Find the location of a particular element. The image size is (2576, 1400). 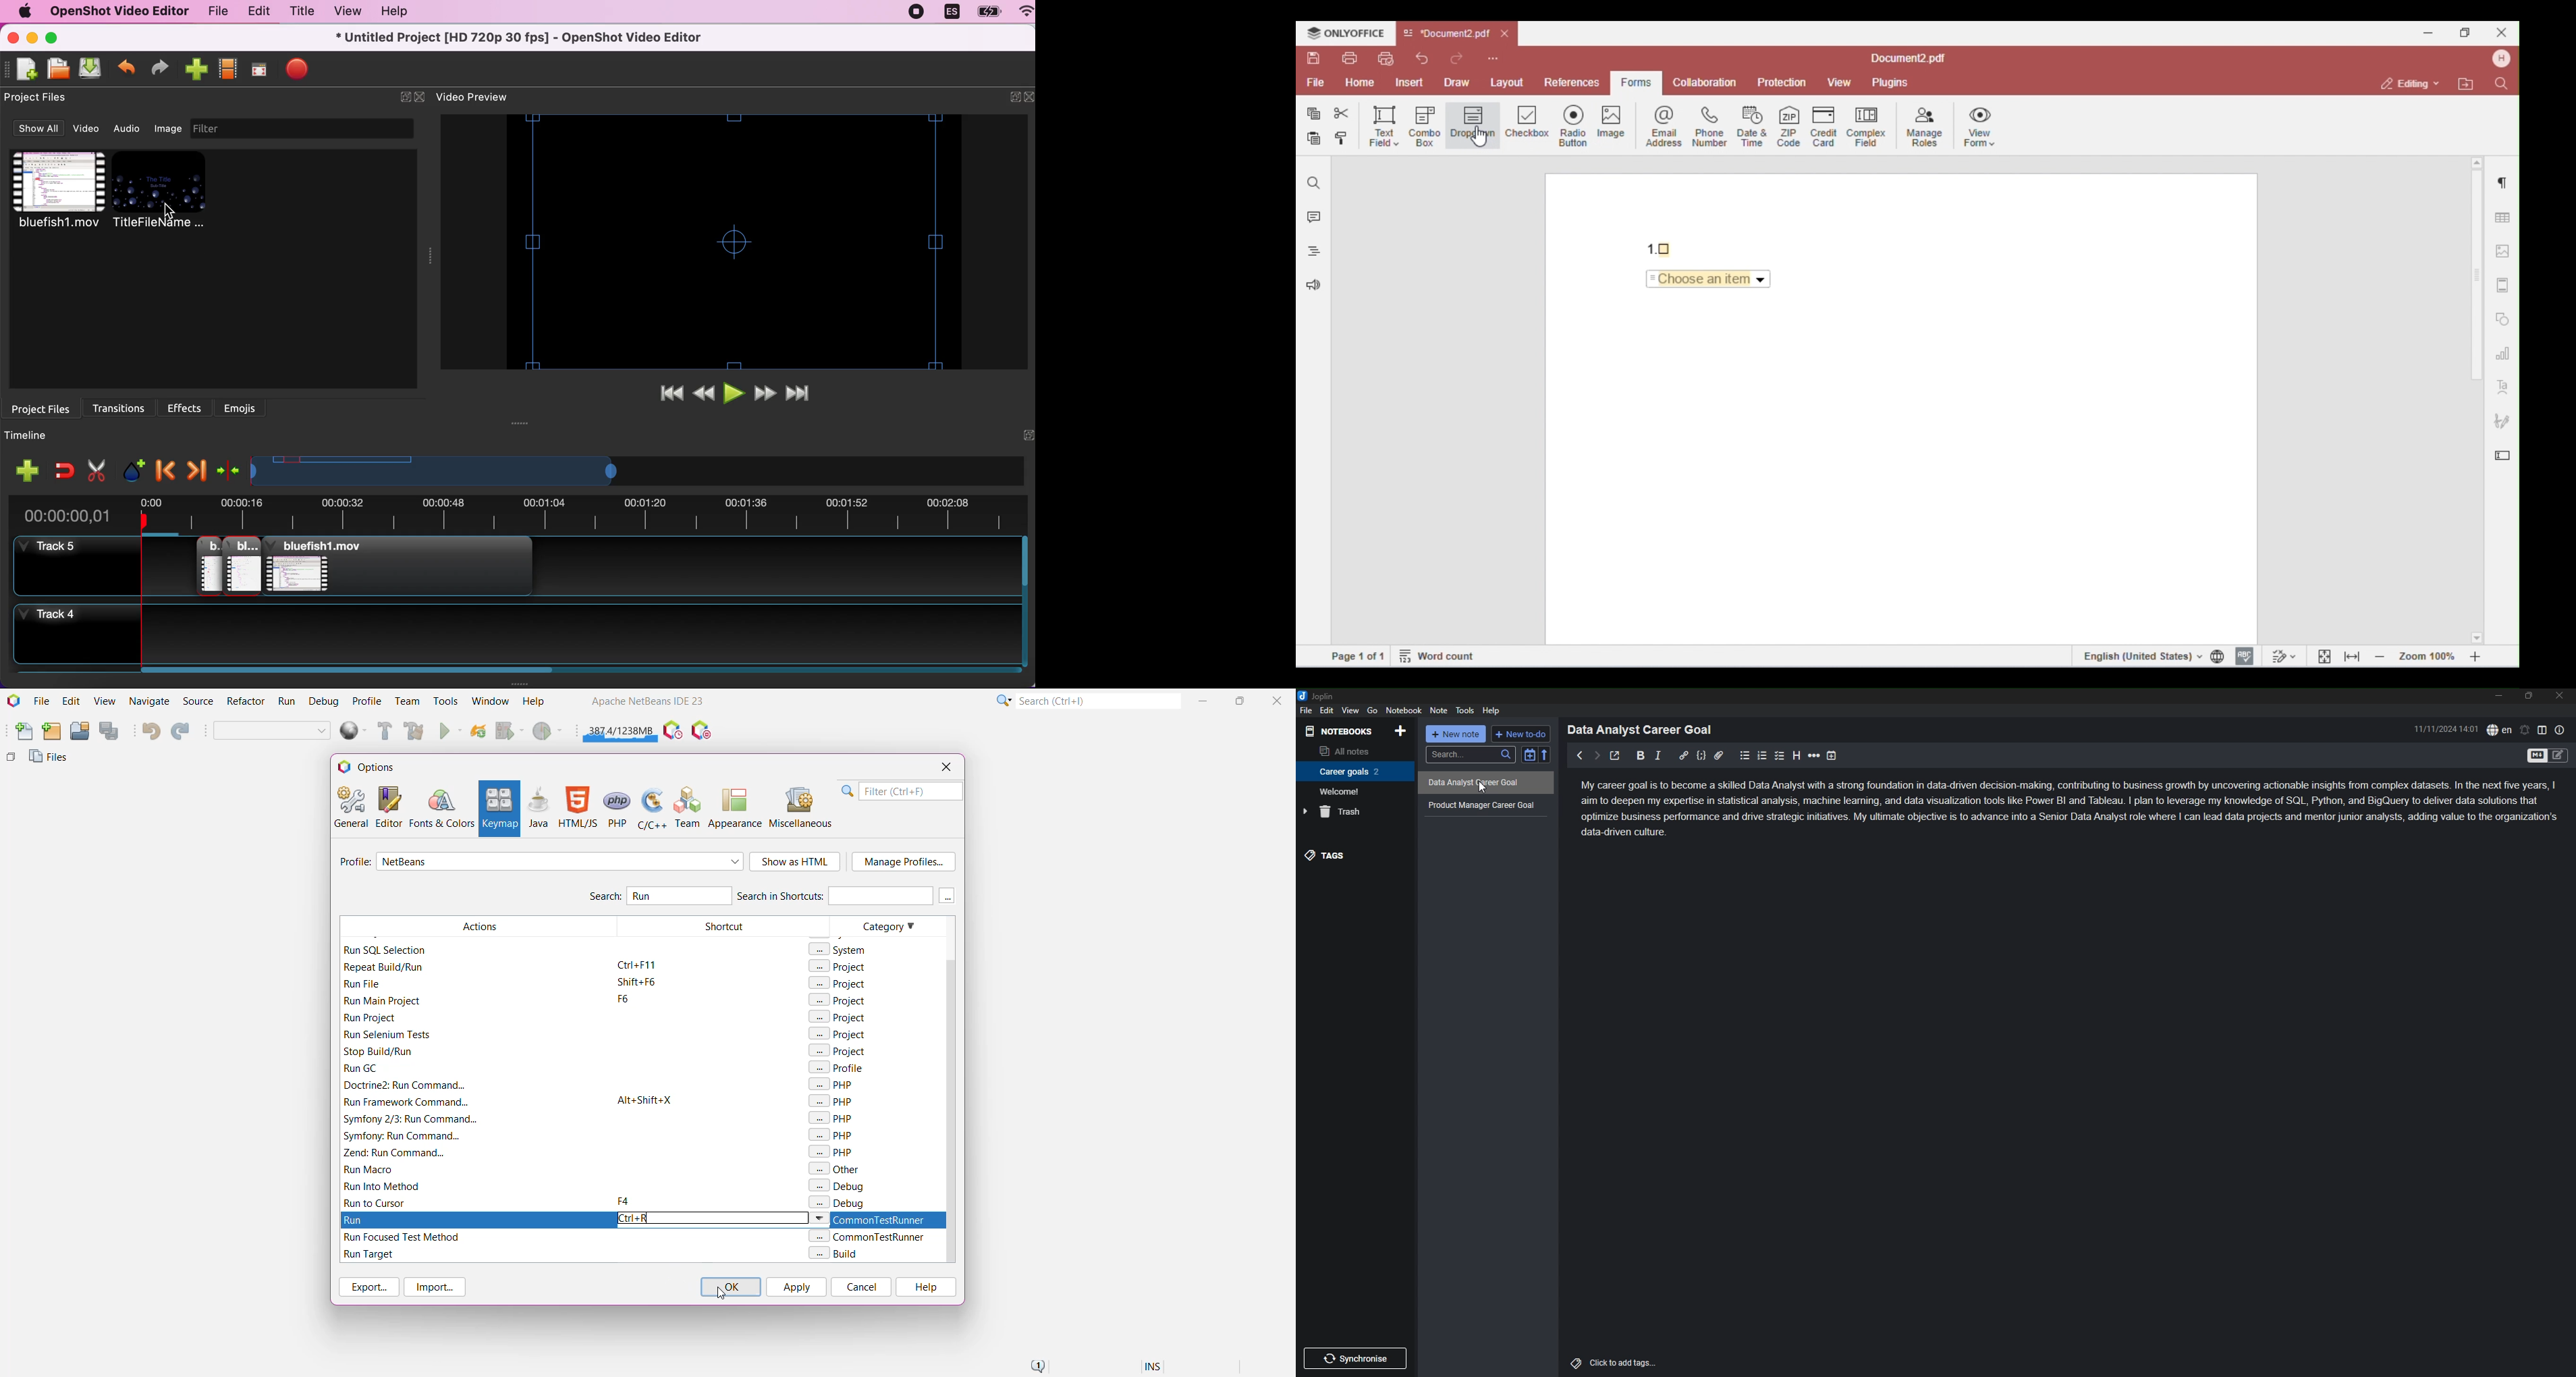

checkbox is located at coordinates (1780, 756).